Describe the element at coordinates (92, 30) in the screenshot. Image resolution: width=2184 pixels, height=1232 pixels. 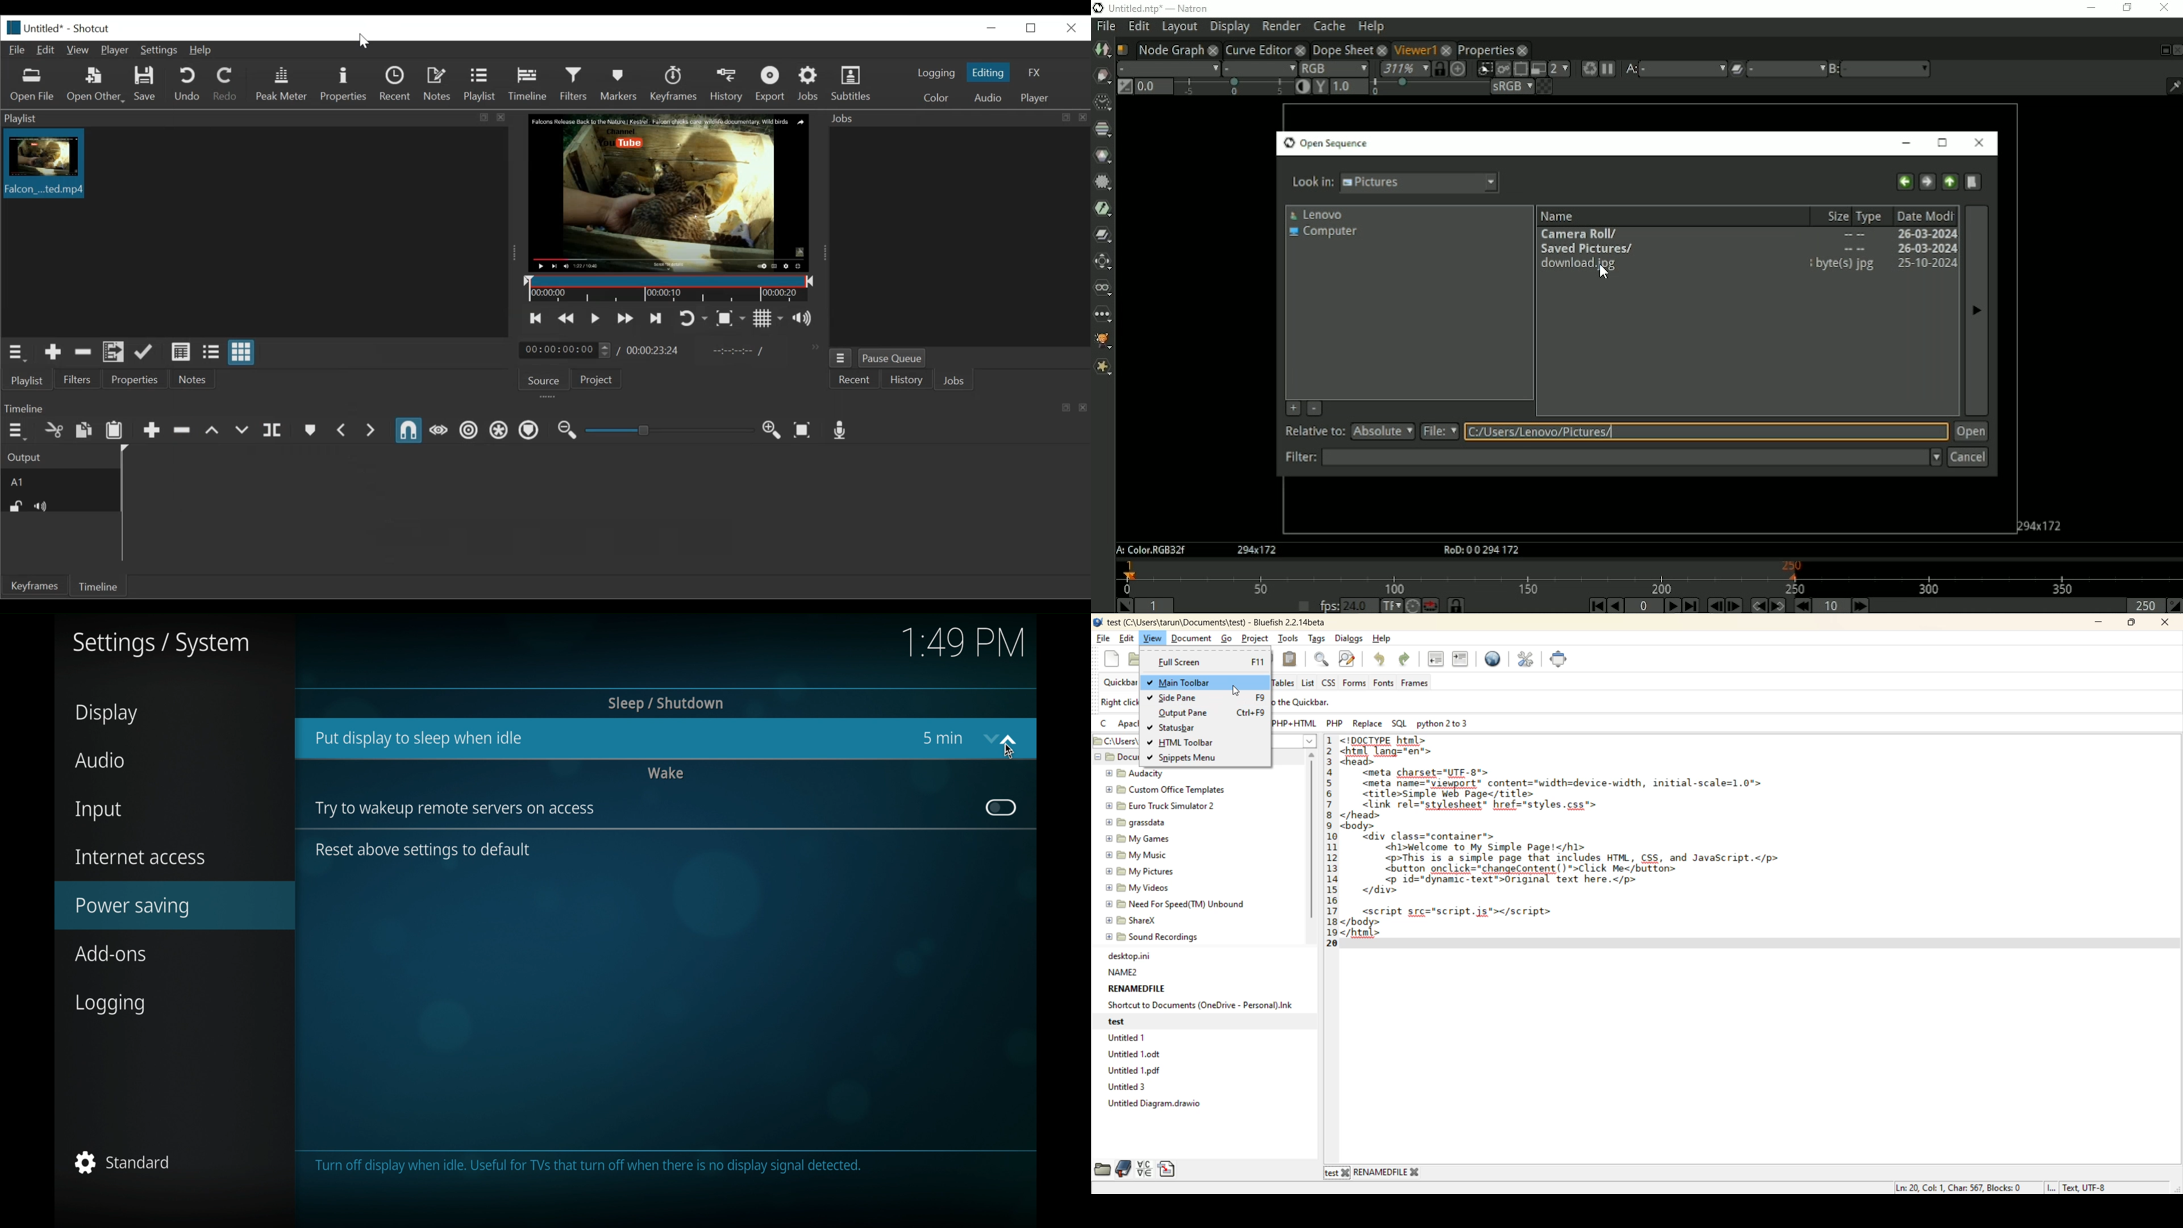
I see `Shotcut` at that location.